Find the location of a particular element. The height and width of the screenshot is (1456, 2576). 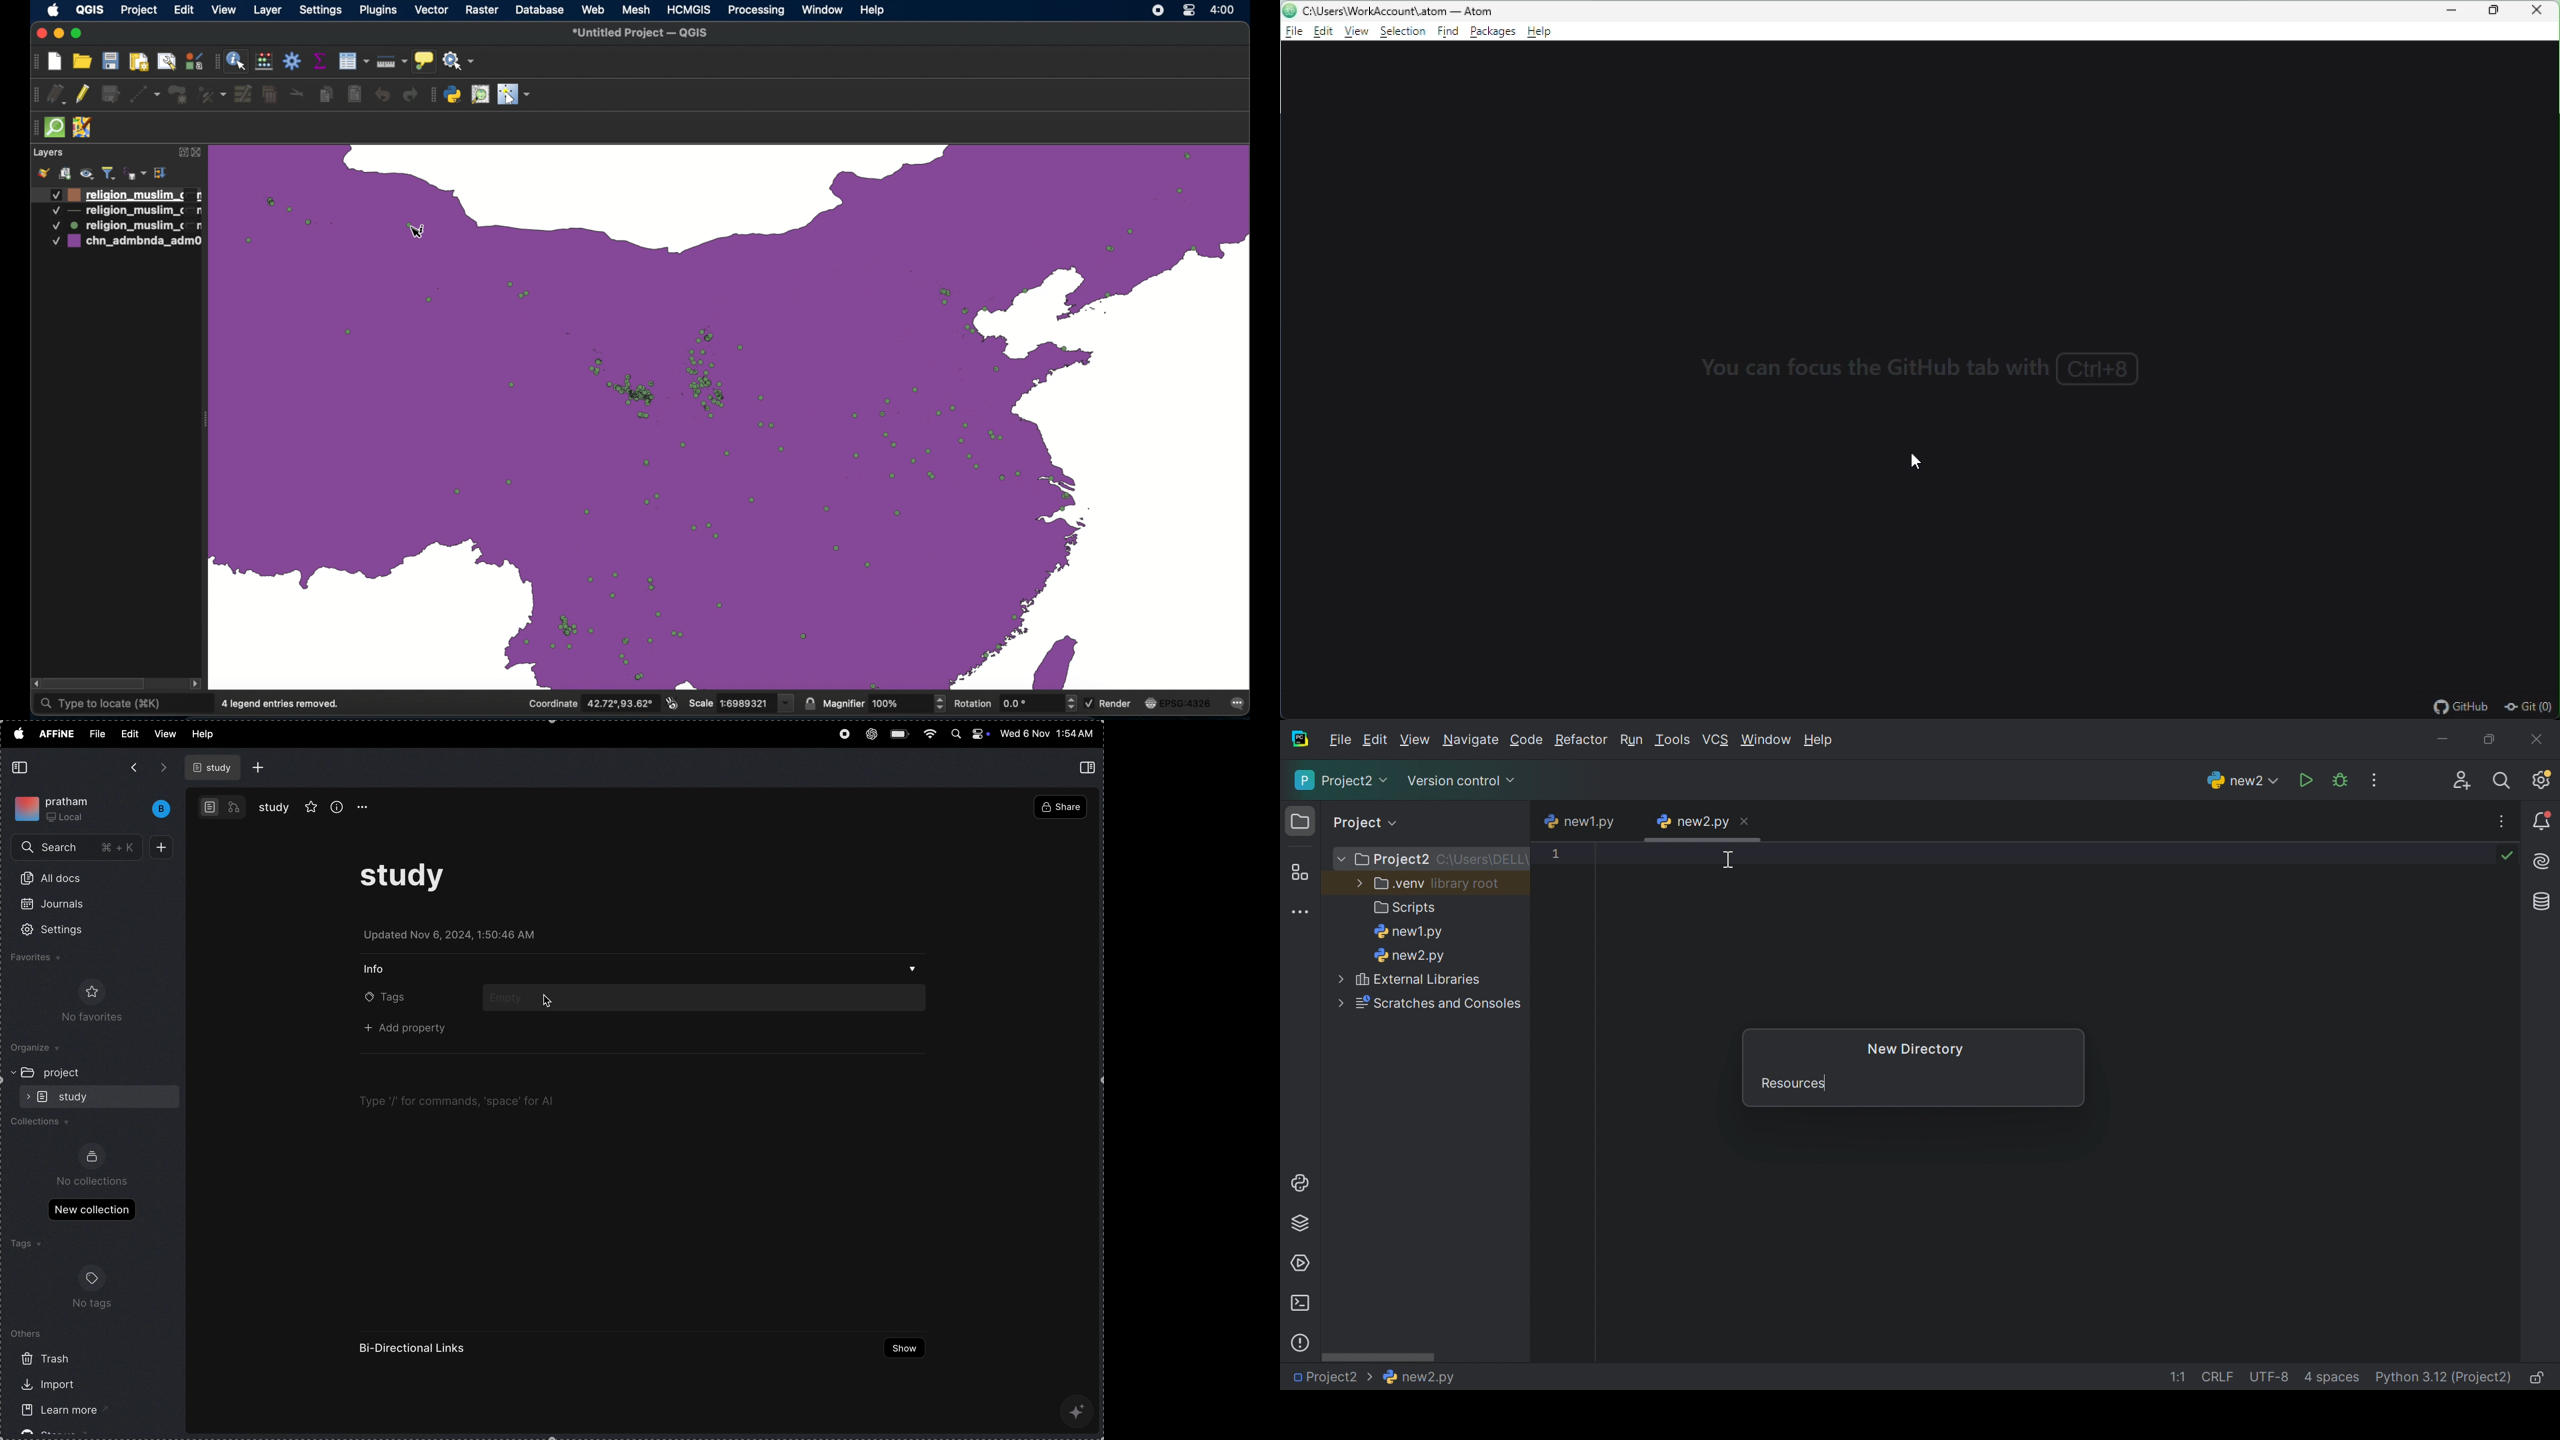

raster is located at coordinates (481, 9).